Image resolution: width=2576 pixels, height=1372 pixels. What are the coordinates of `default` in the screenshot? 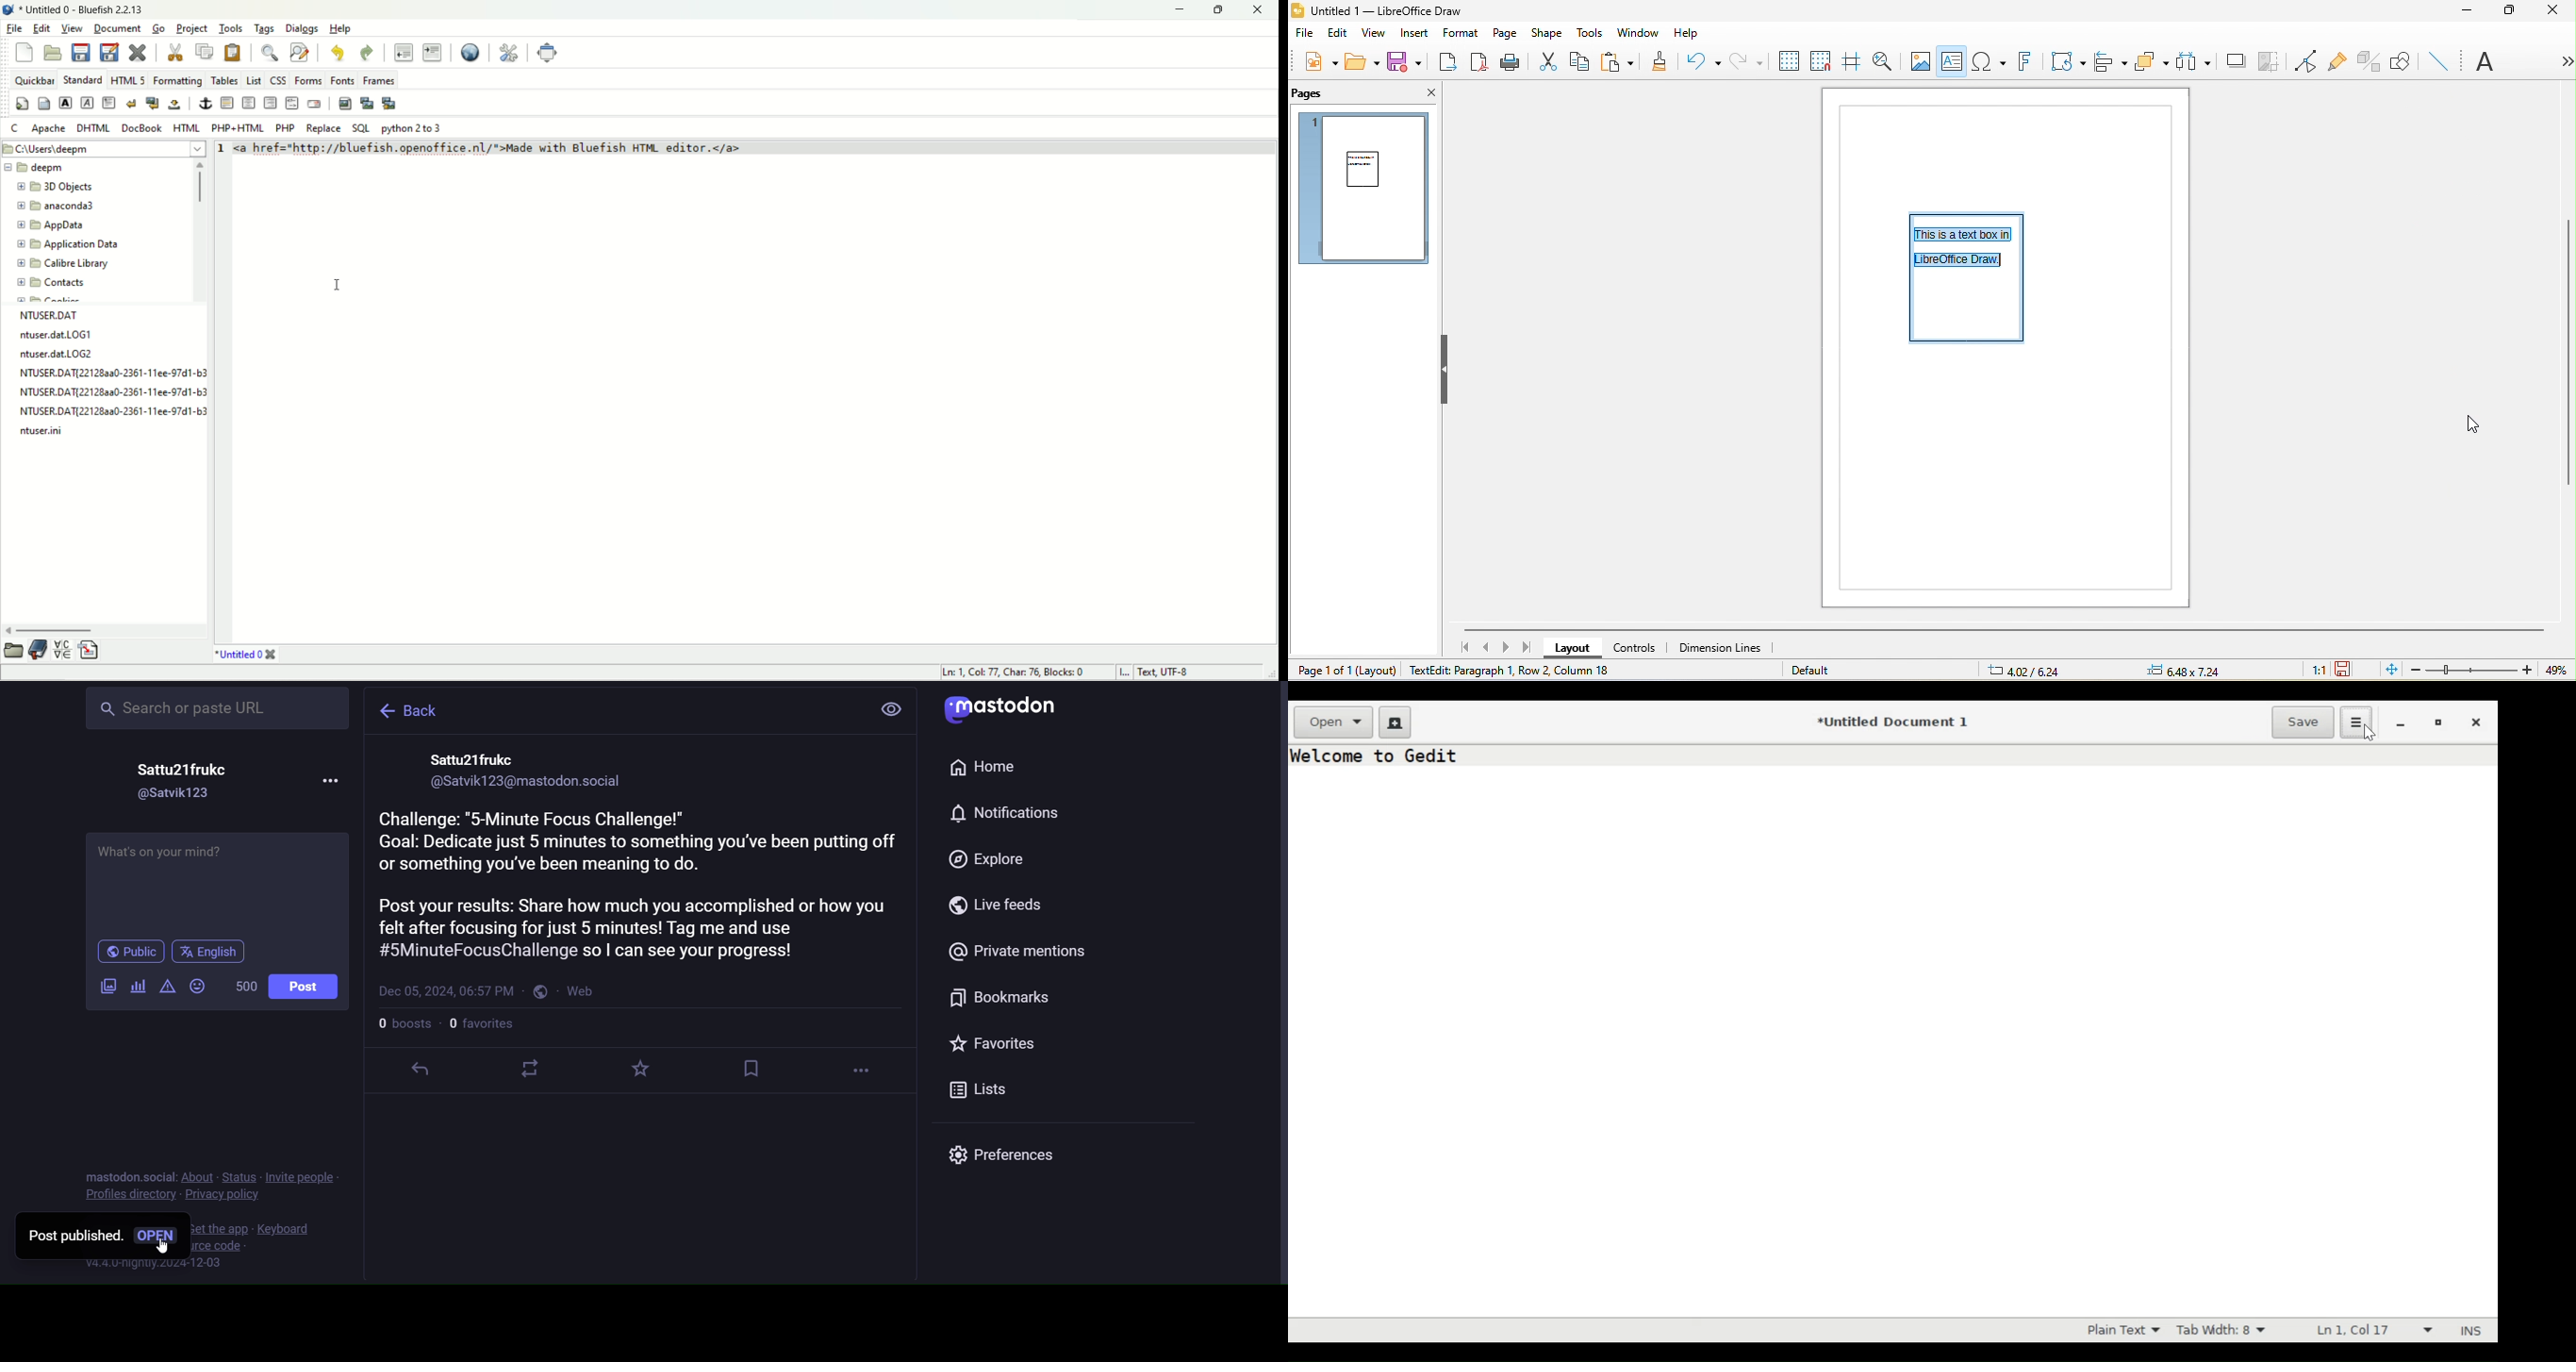 It's located at (1820, 671).